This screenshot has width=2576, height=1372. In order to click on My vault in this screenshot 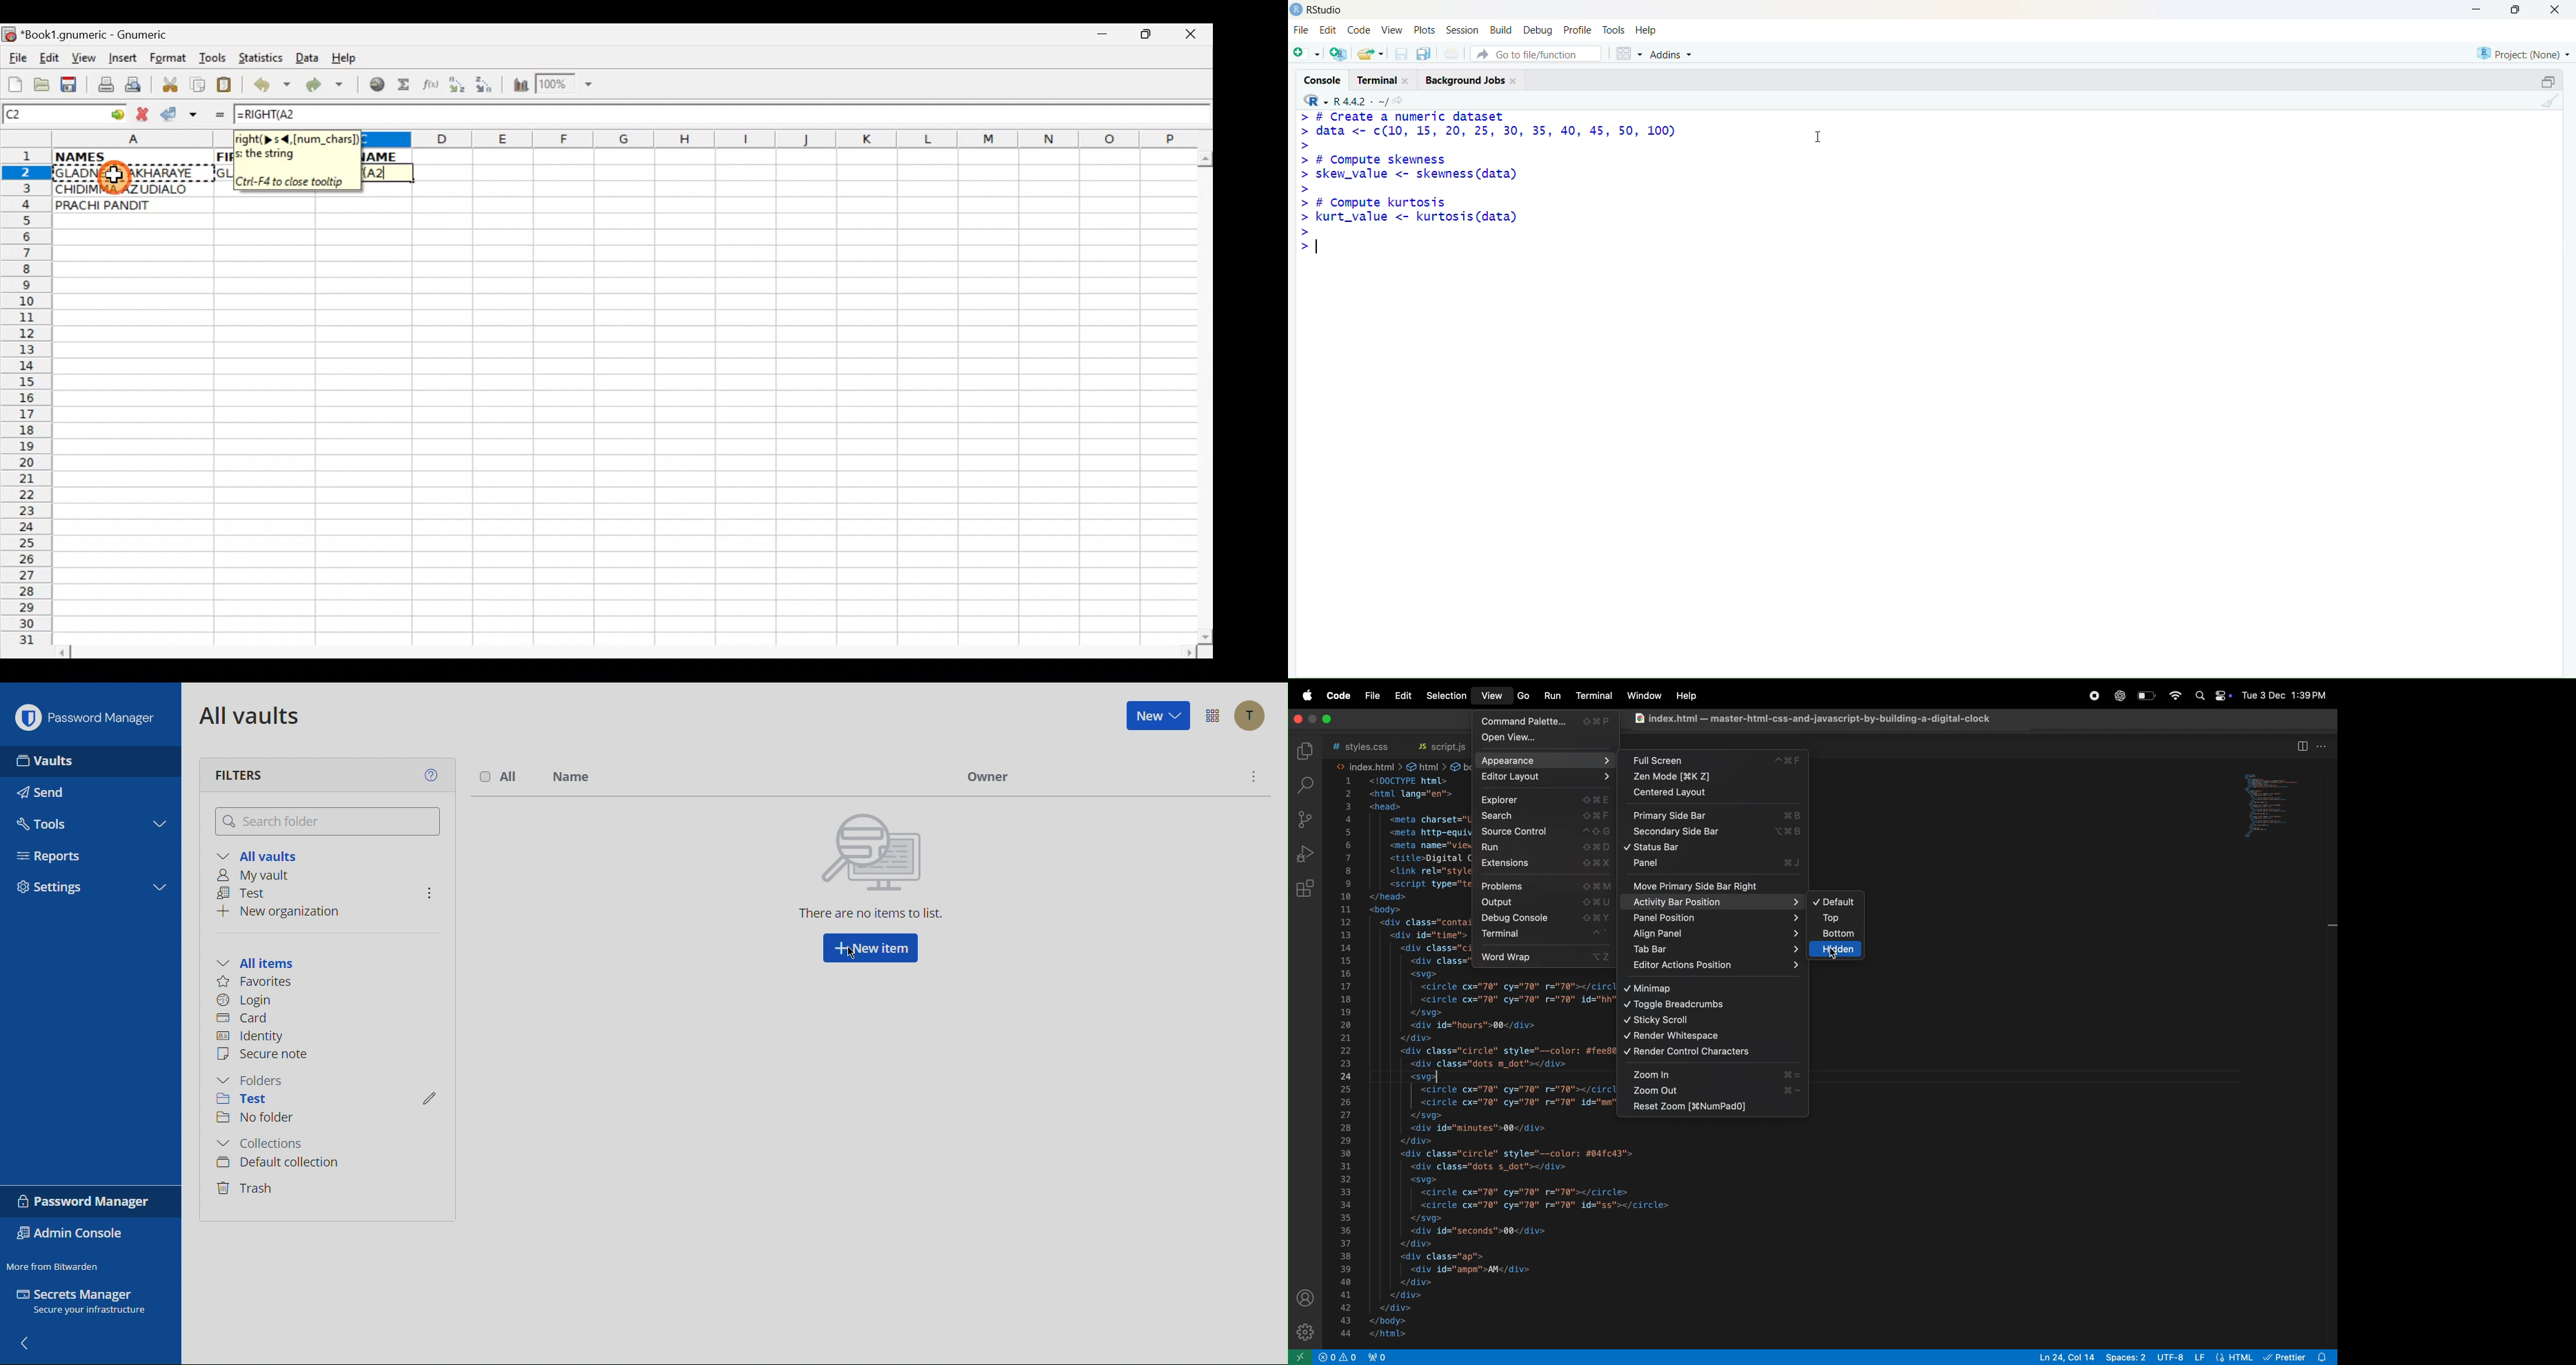, I will do `click(259, 873)`.